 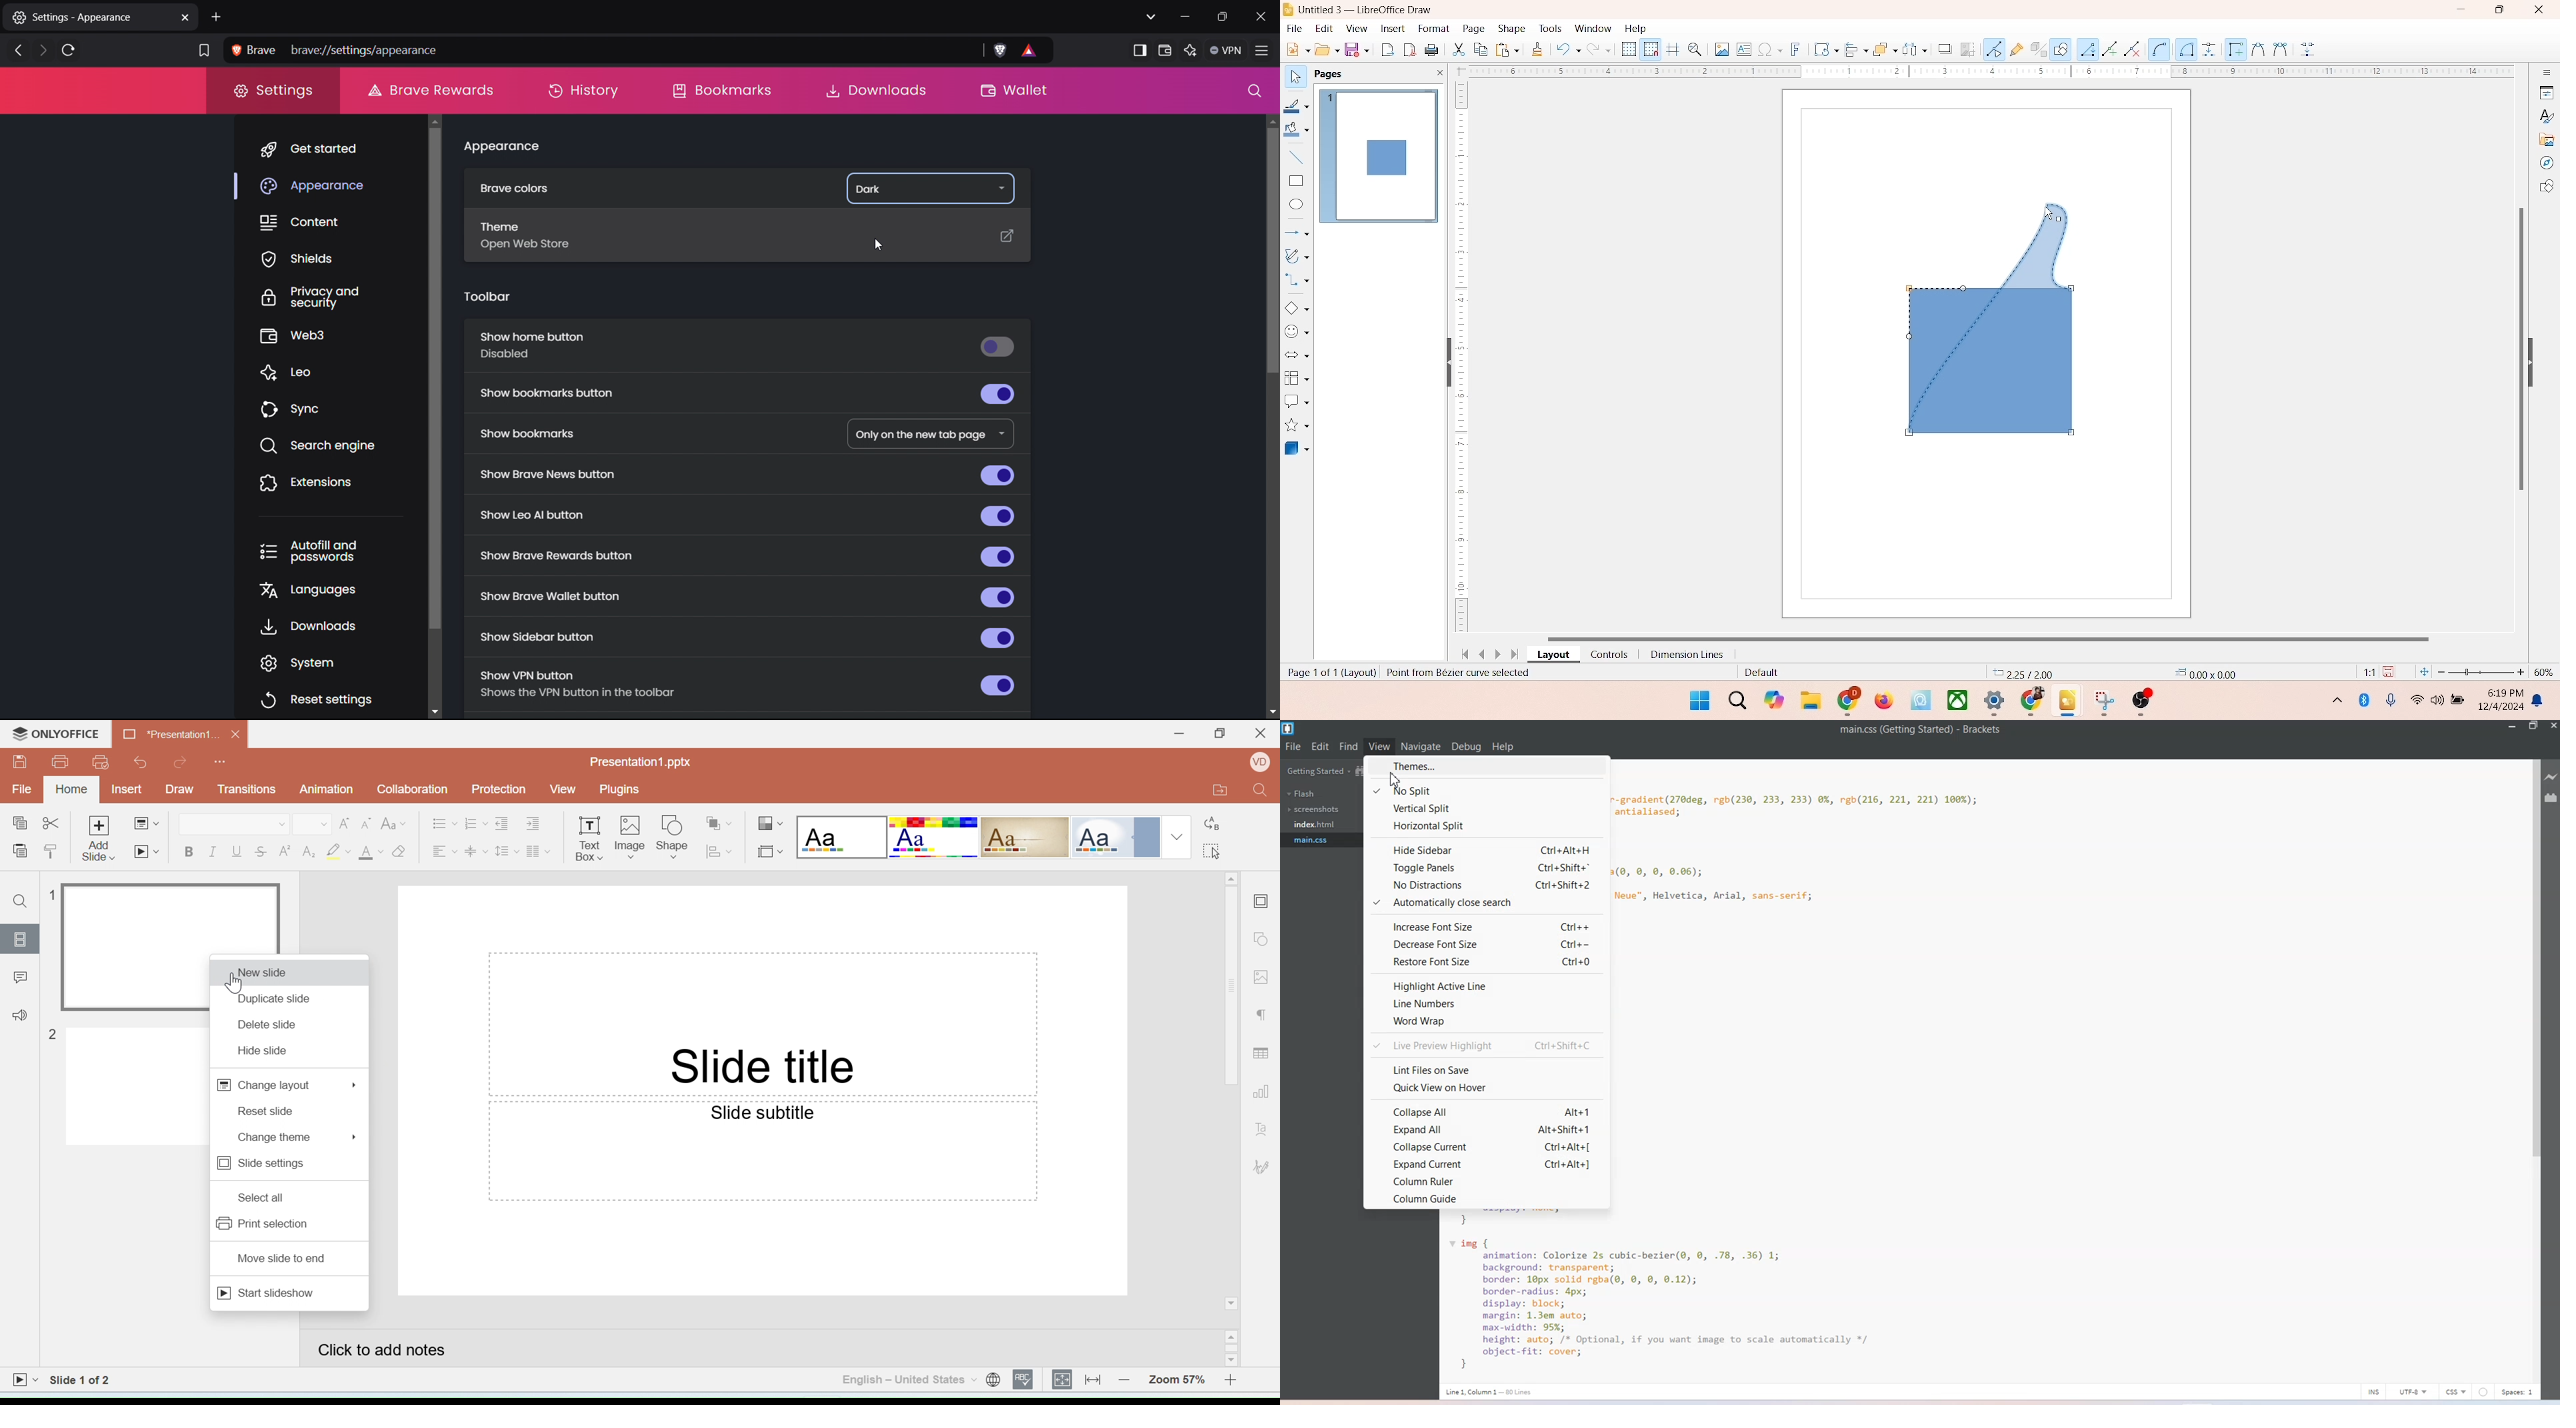 I want to click on Clear style, so click(x=400, y=851).